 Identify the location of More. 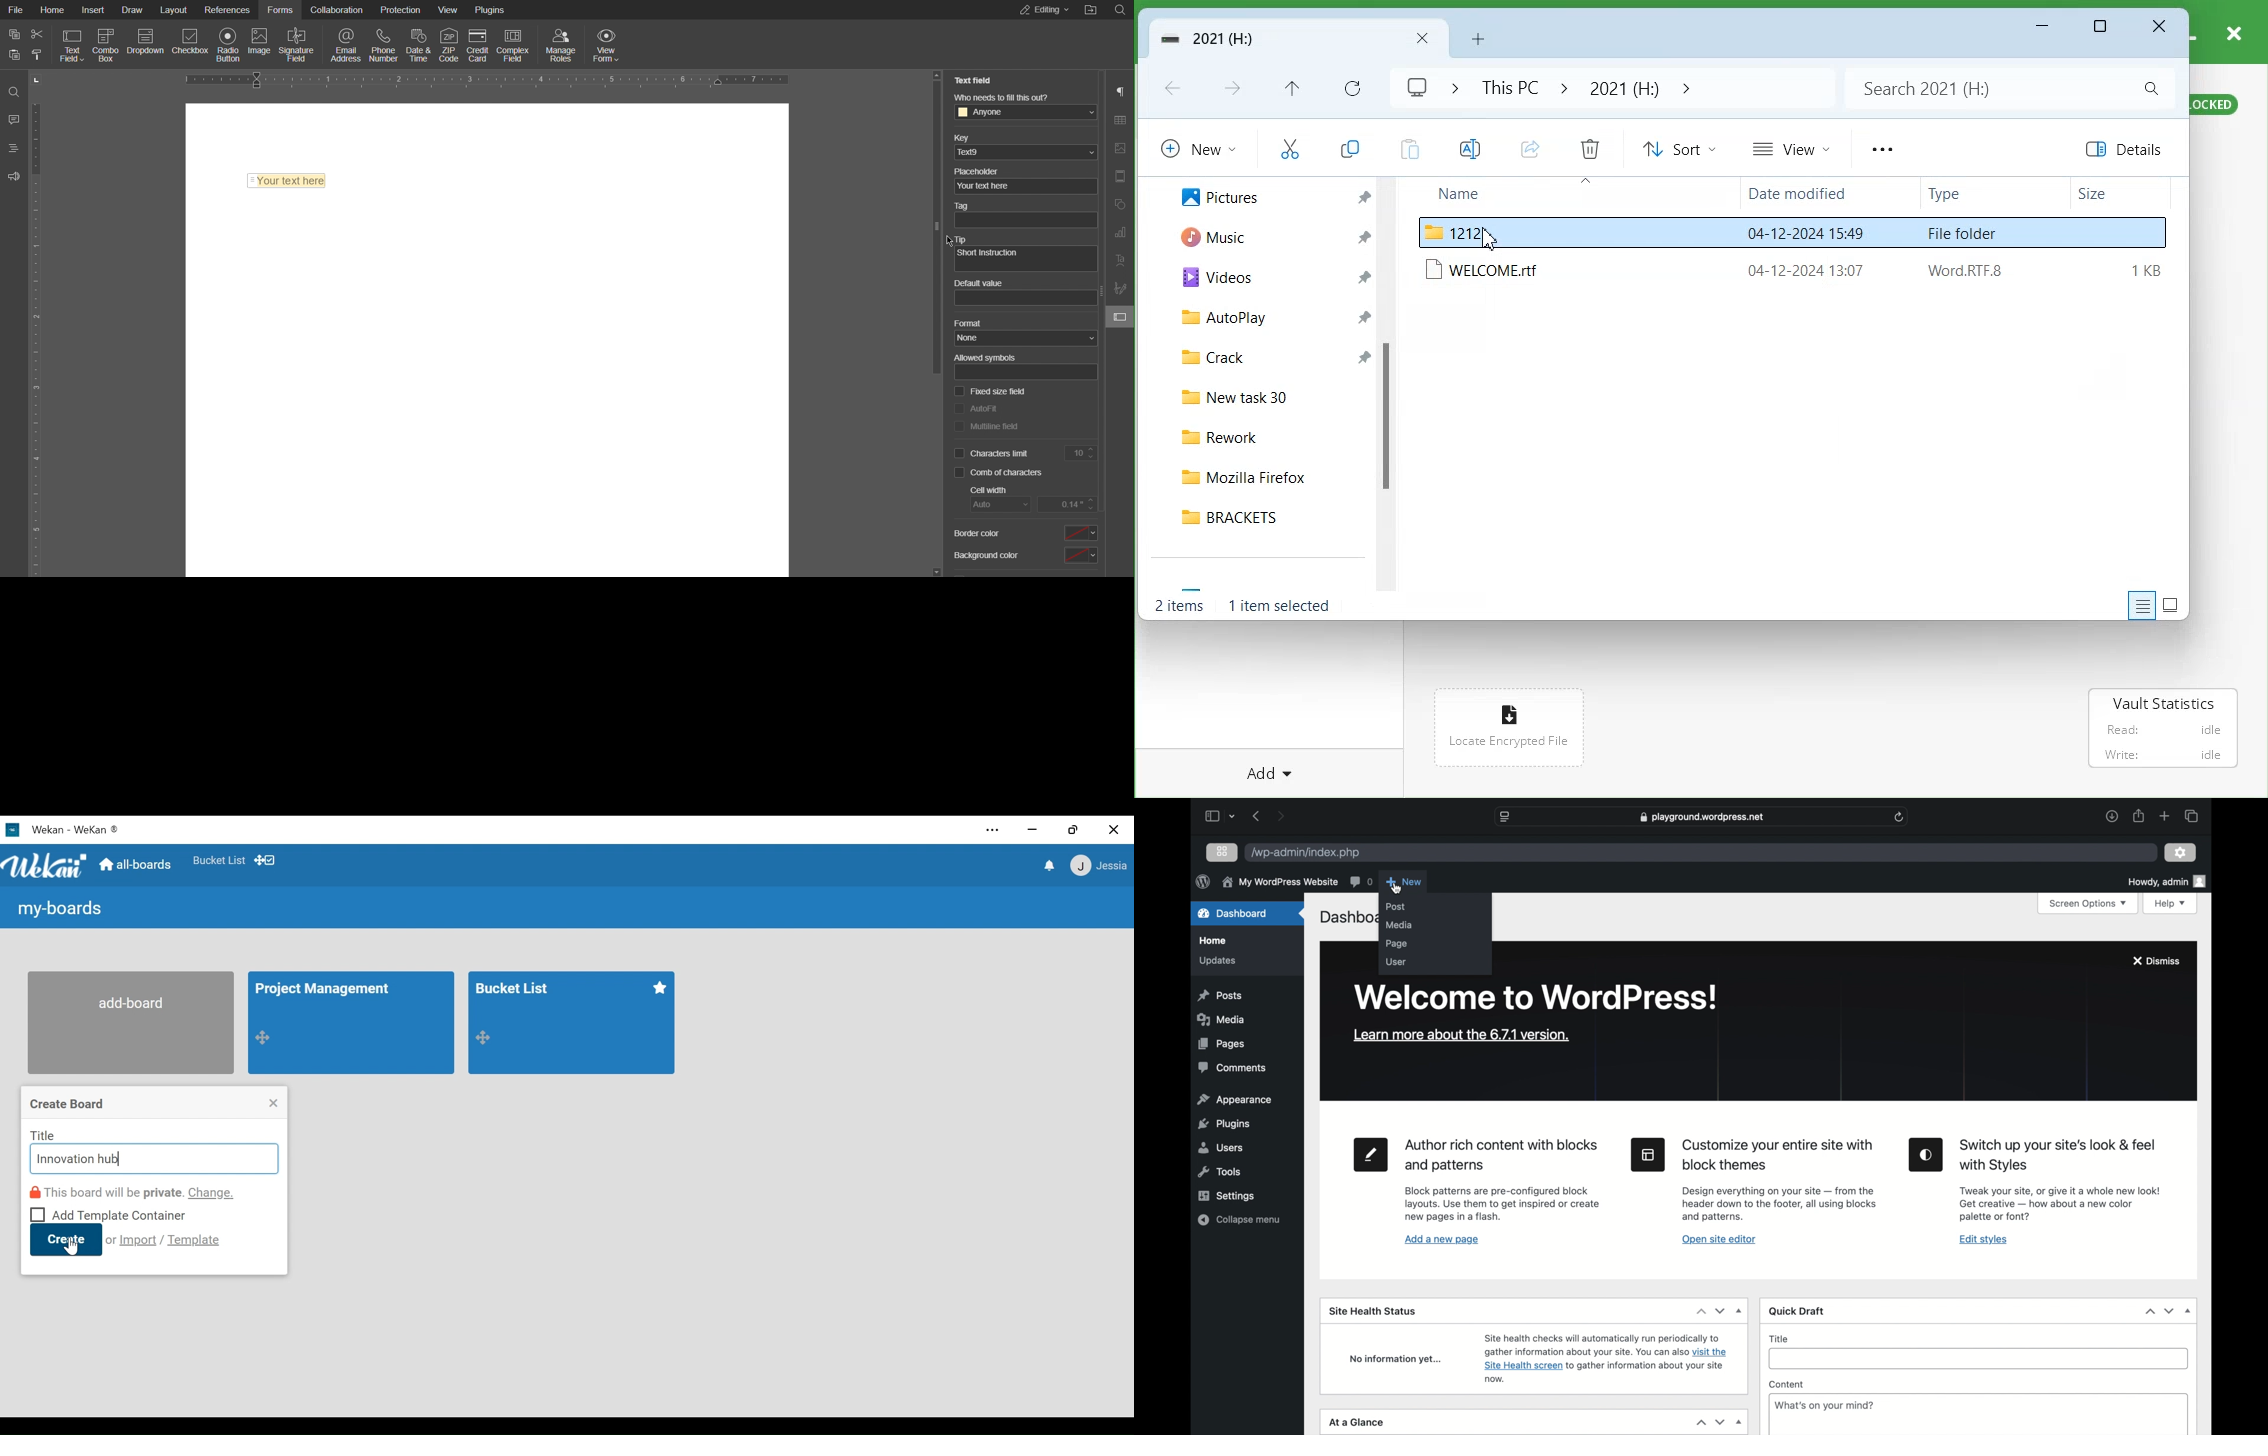
(1881, 149).